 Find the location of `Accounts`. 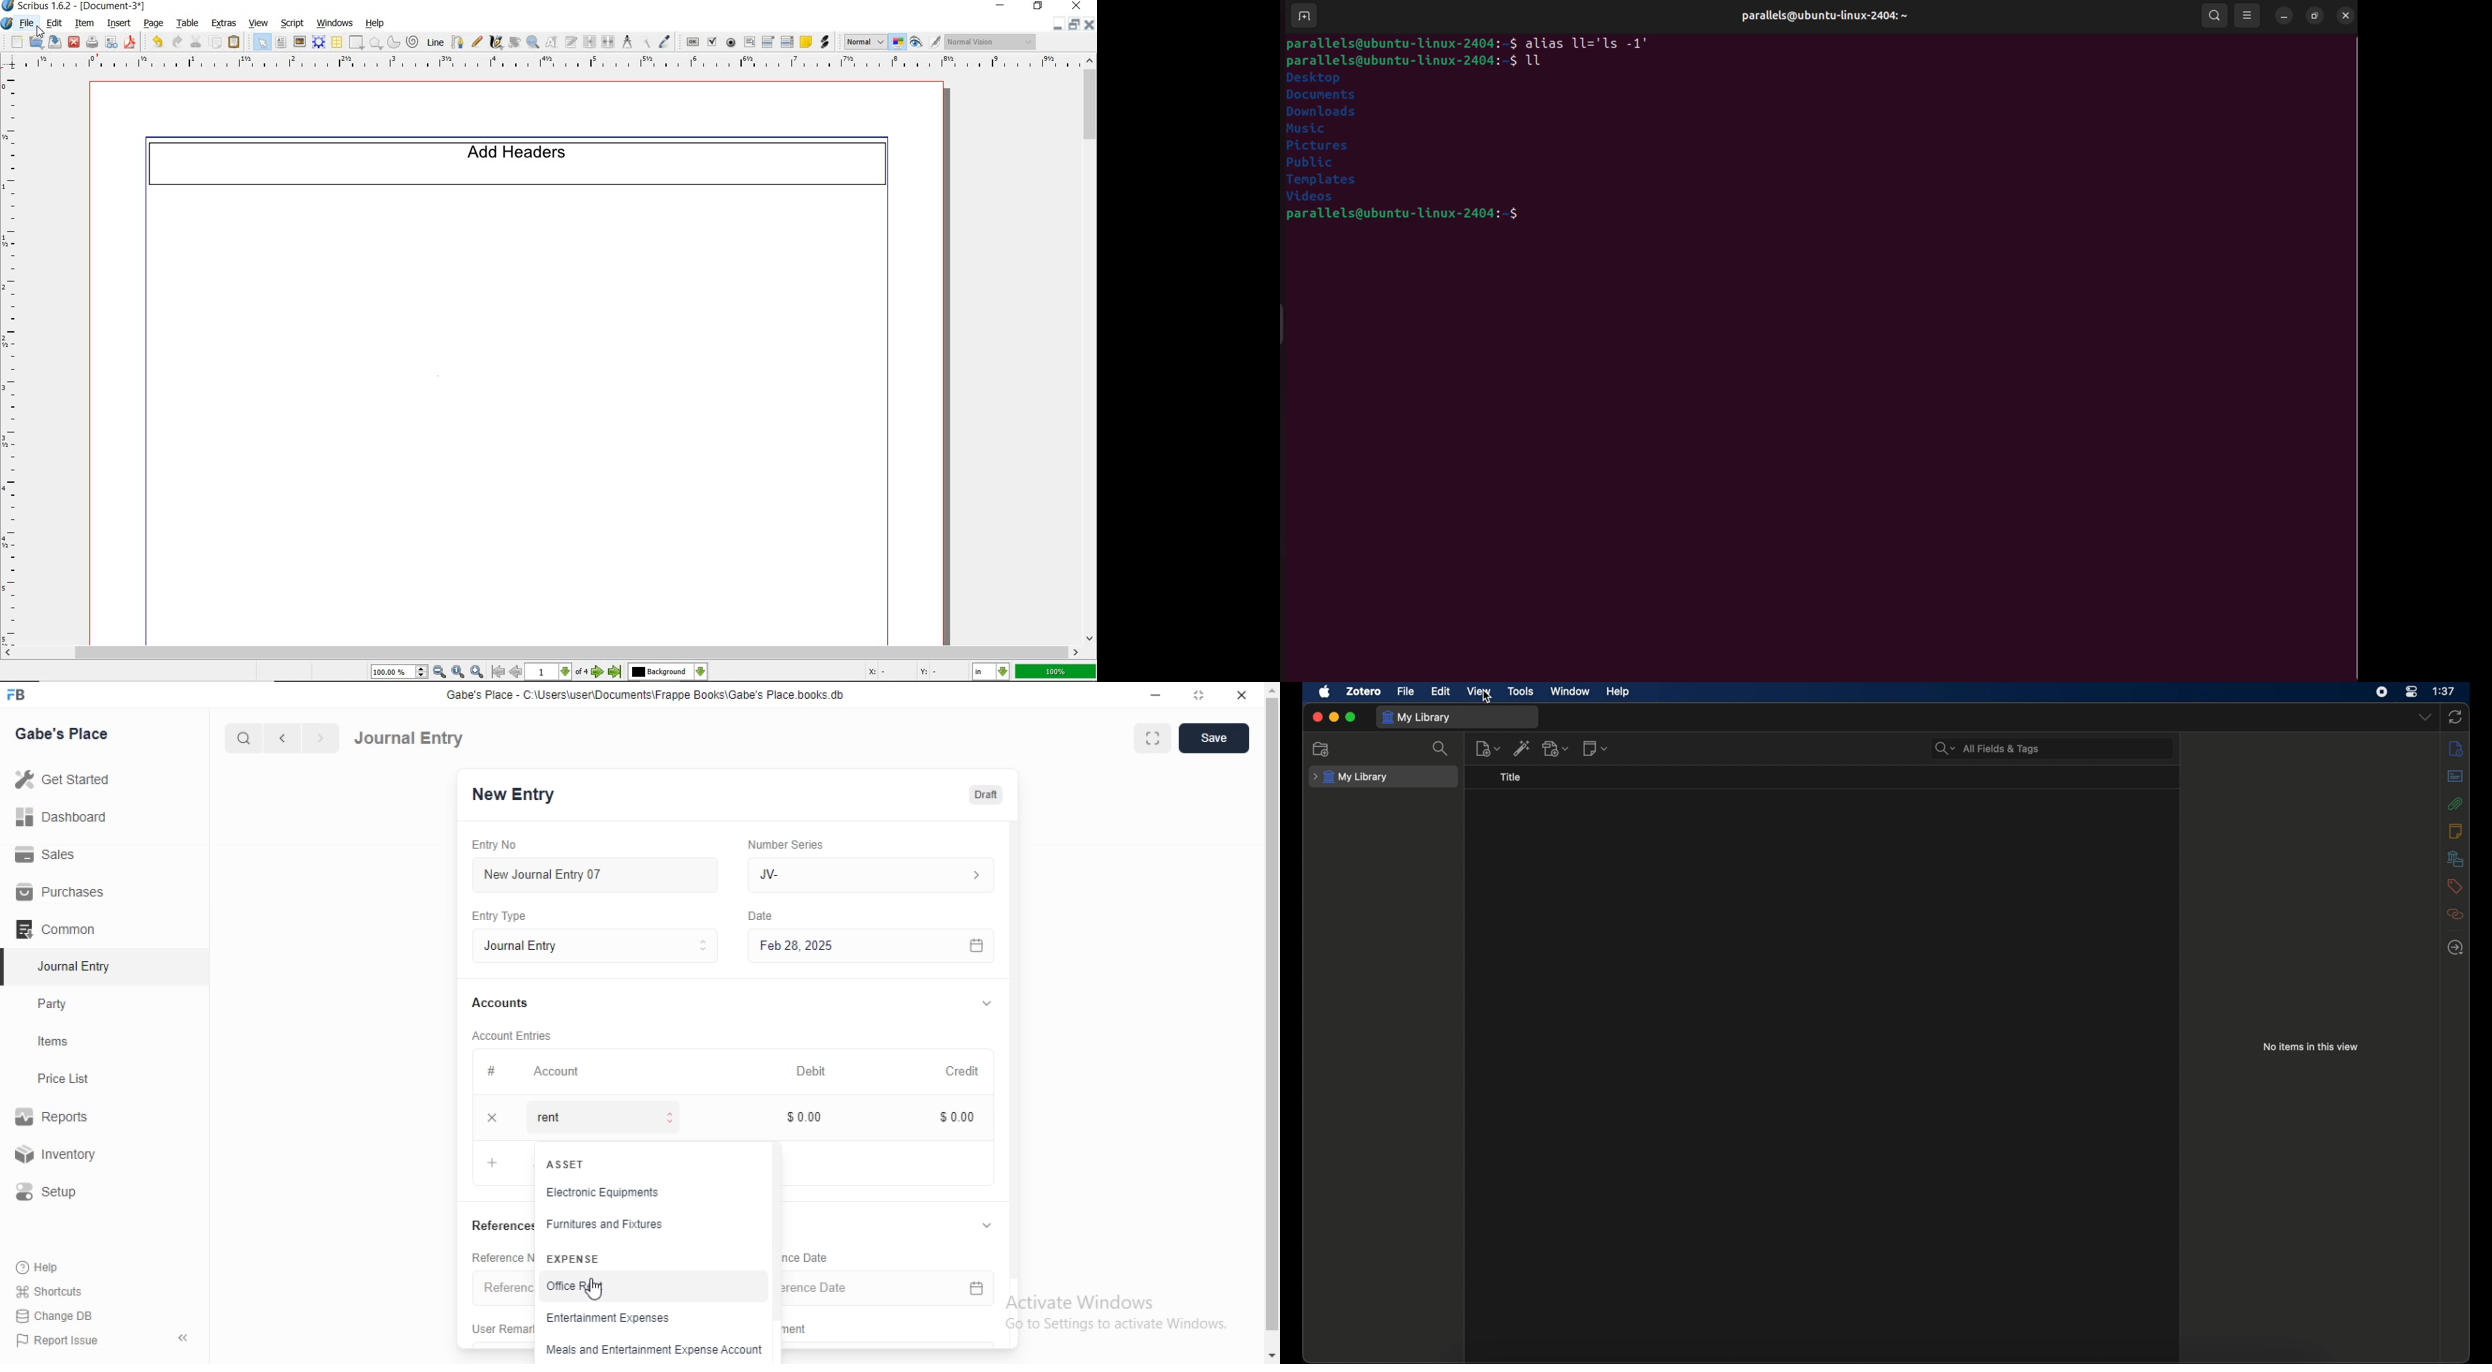

Accounts is located at coordinates (506, 1003).